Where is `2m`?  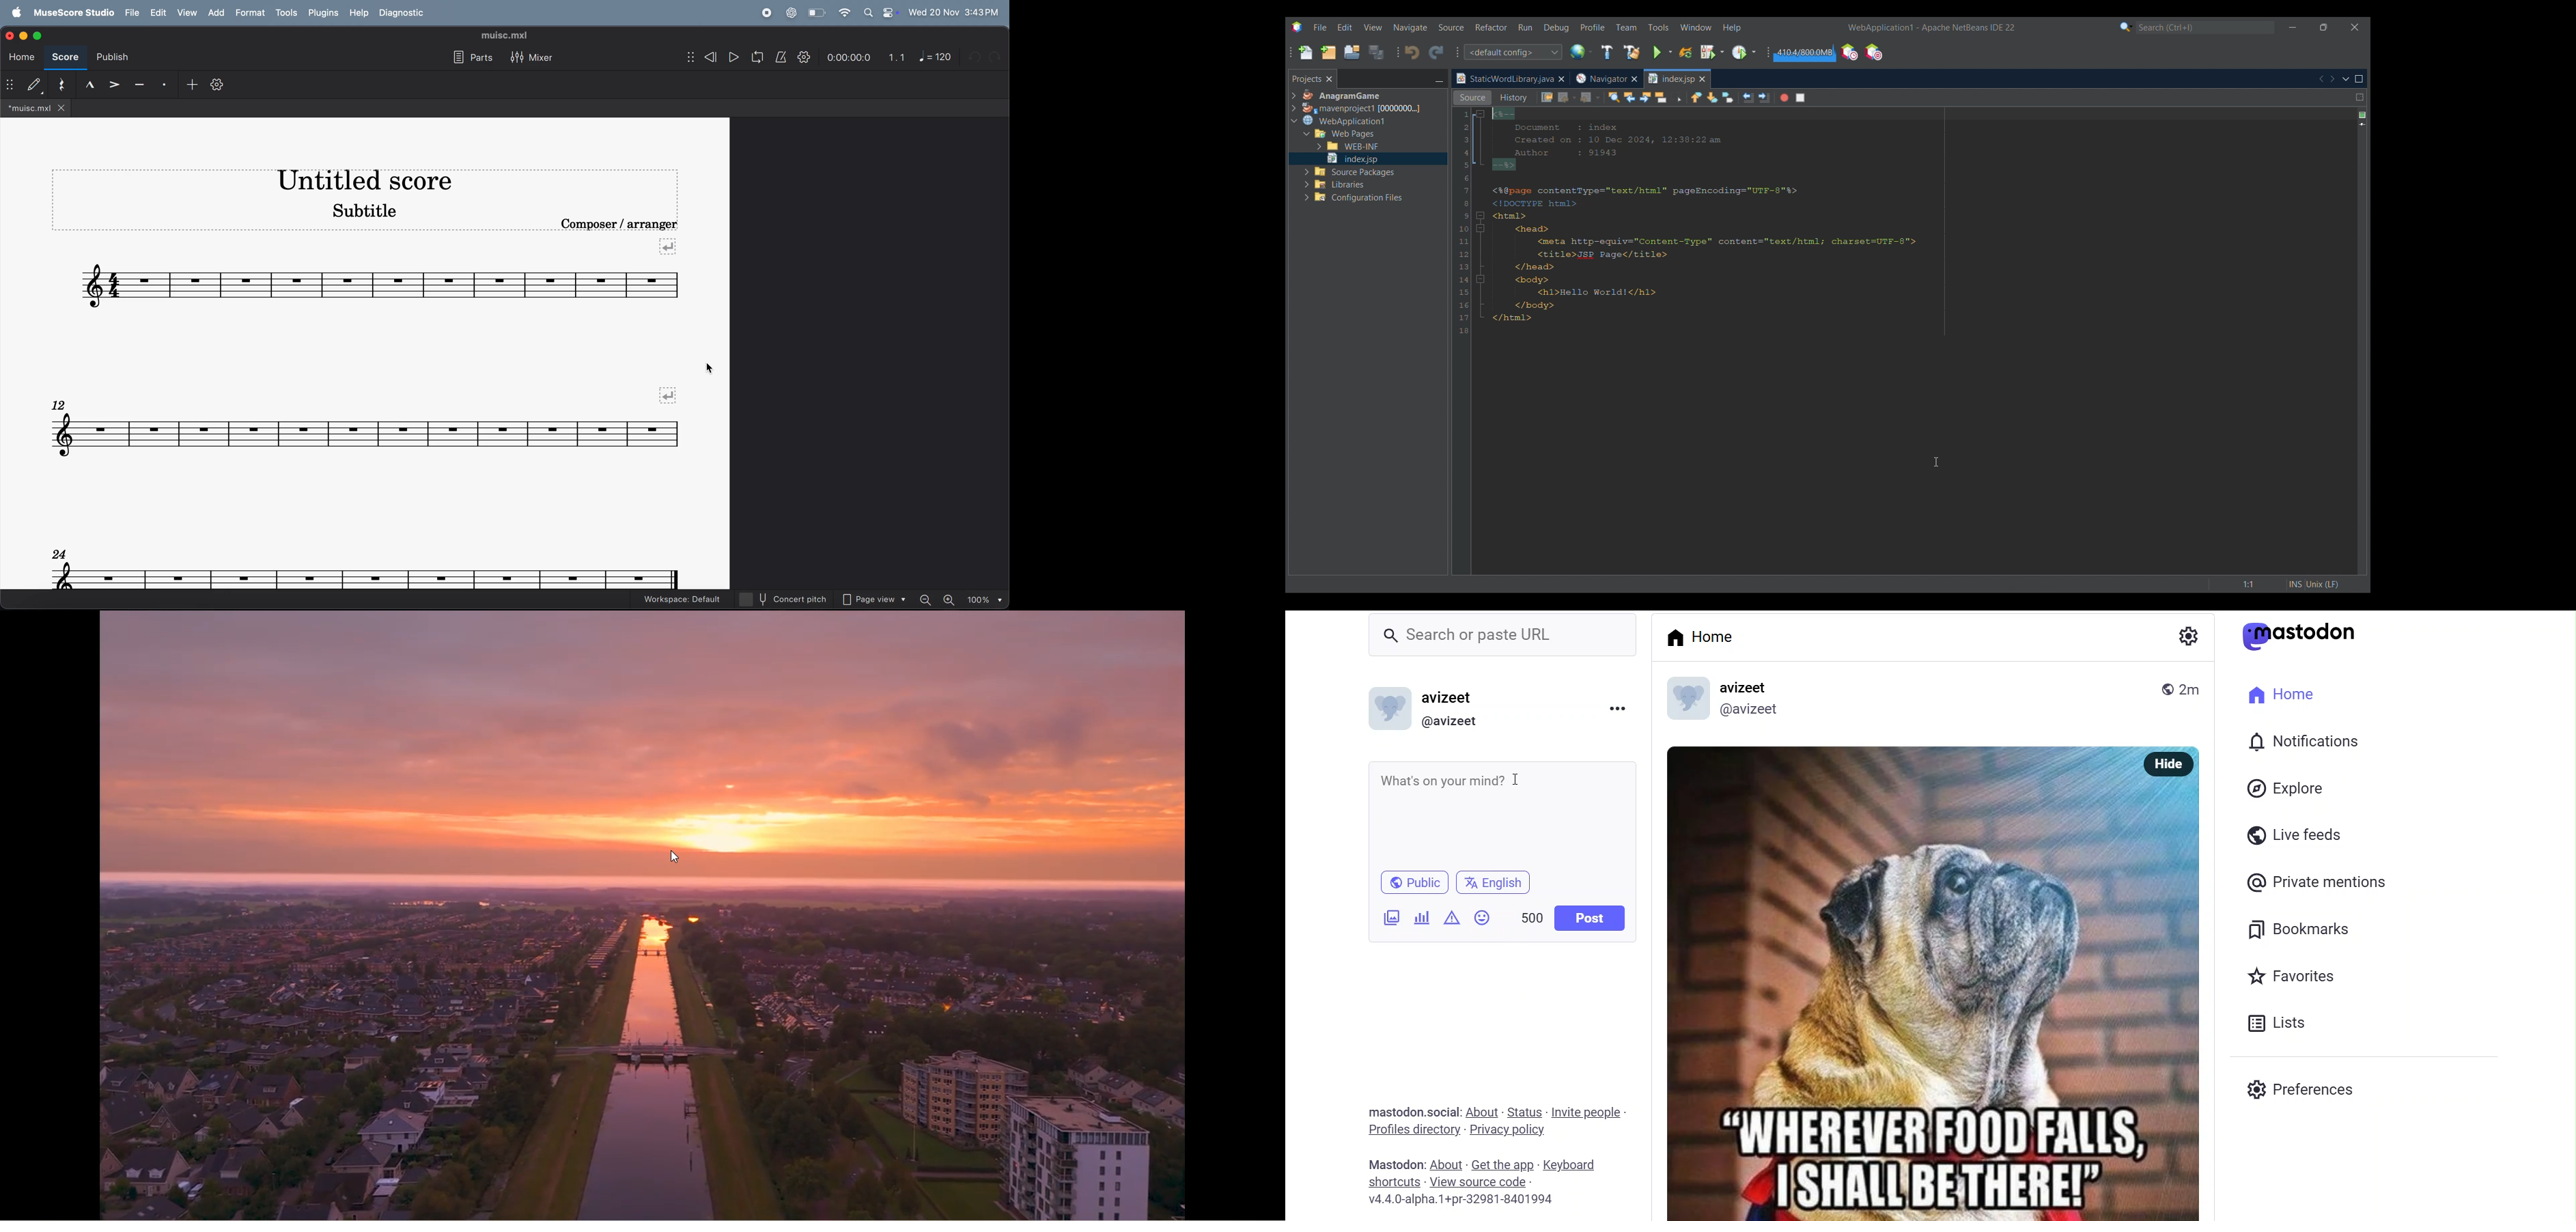
2m is located at coordinates (2189, 688).